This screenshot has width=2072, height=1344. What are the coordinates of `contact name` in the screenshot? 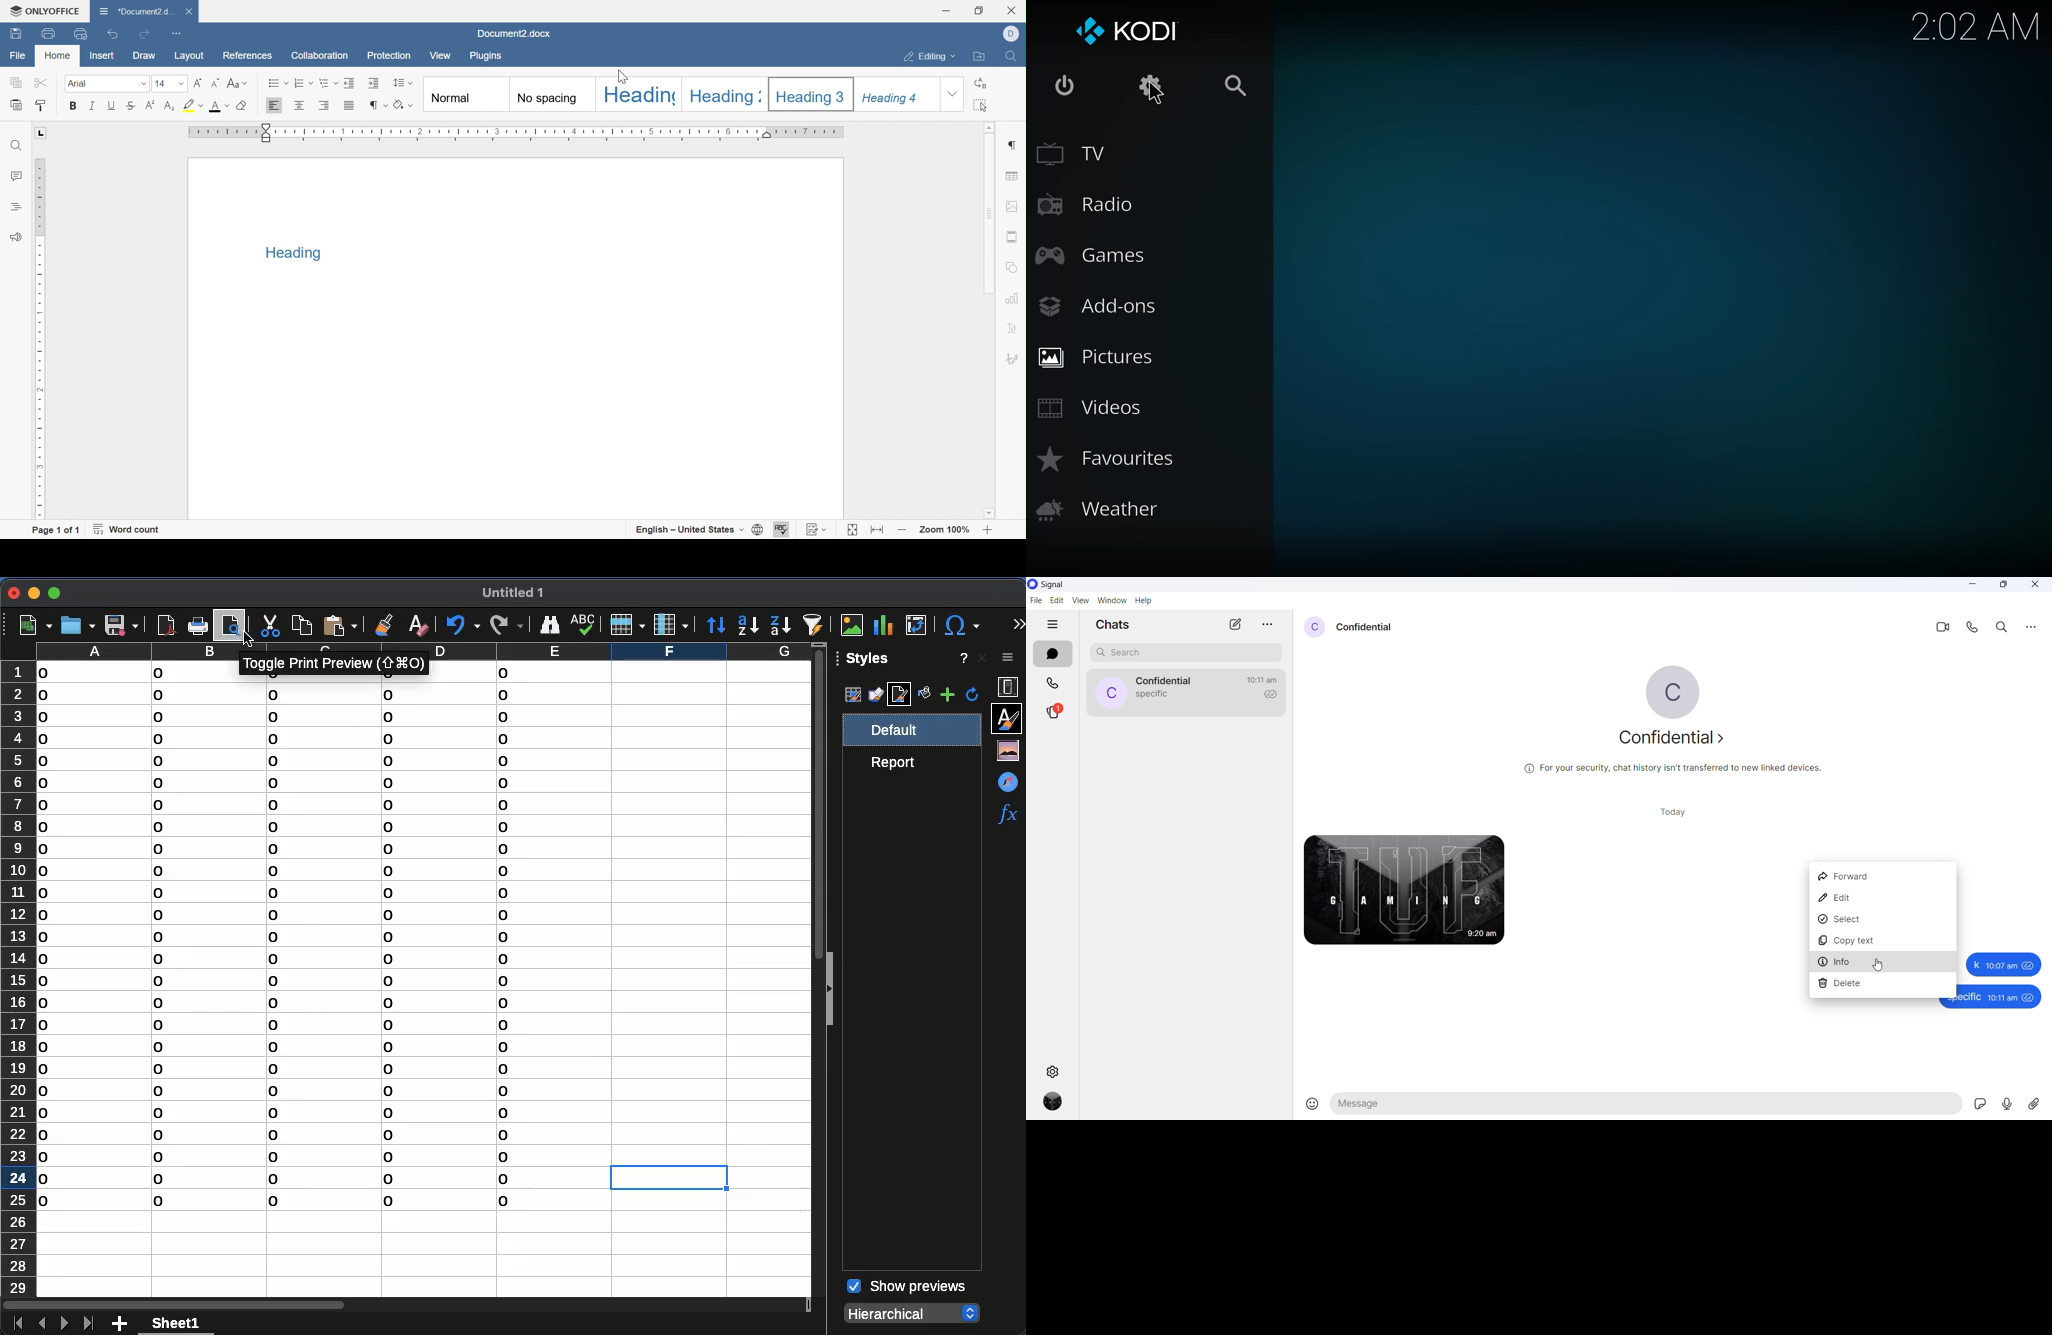 It's located at (1165, 682).